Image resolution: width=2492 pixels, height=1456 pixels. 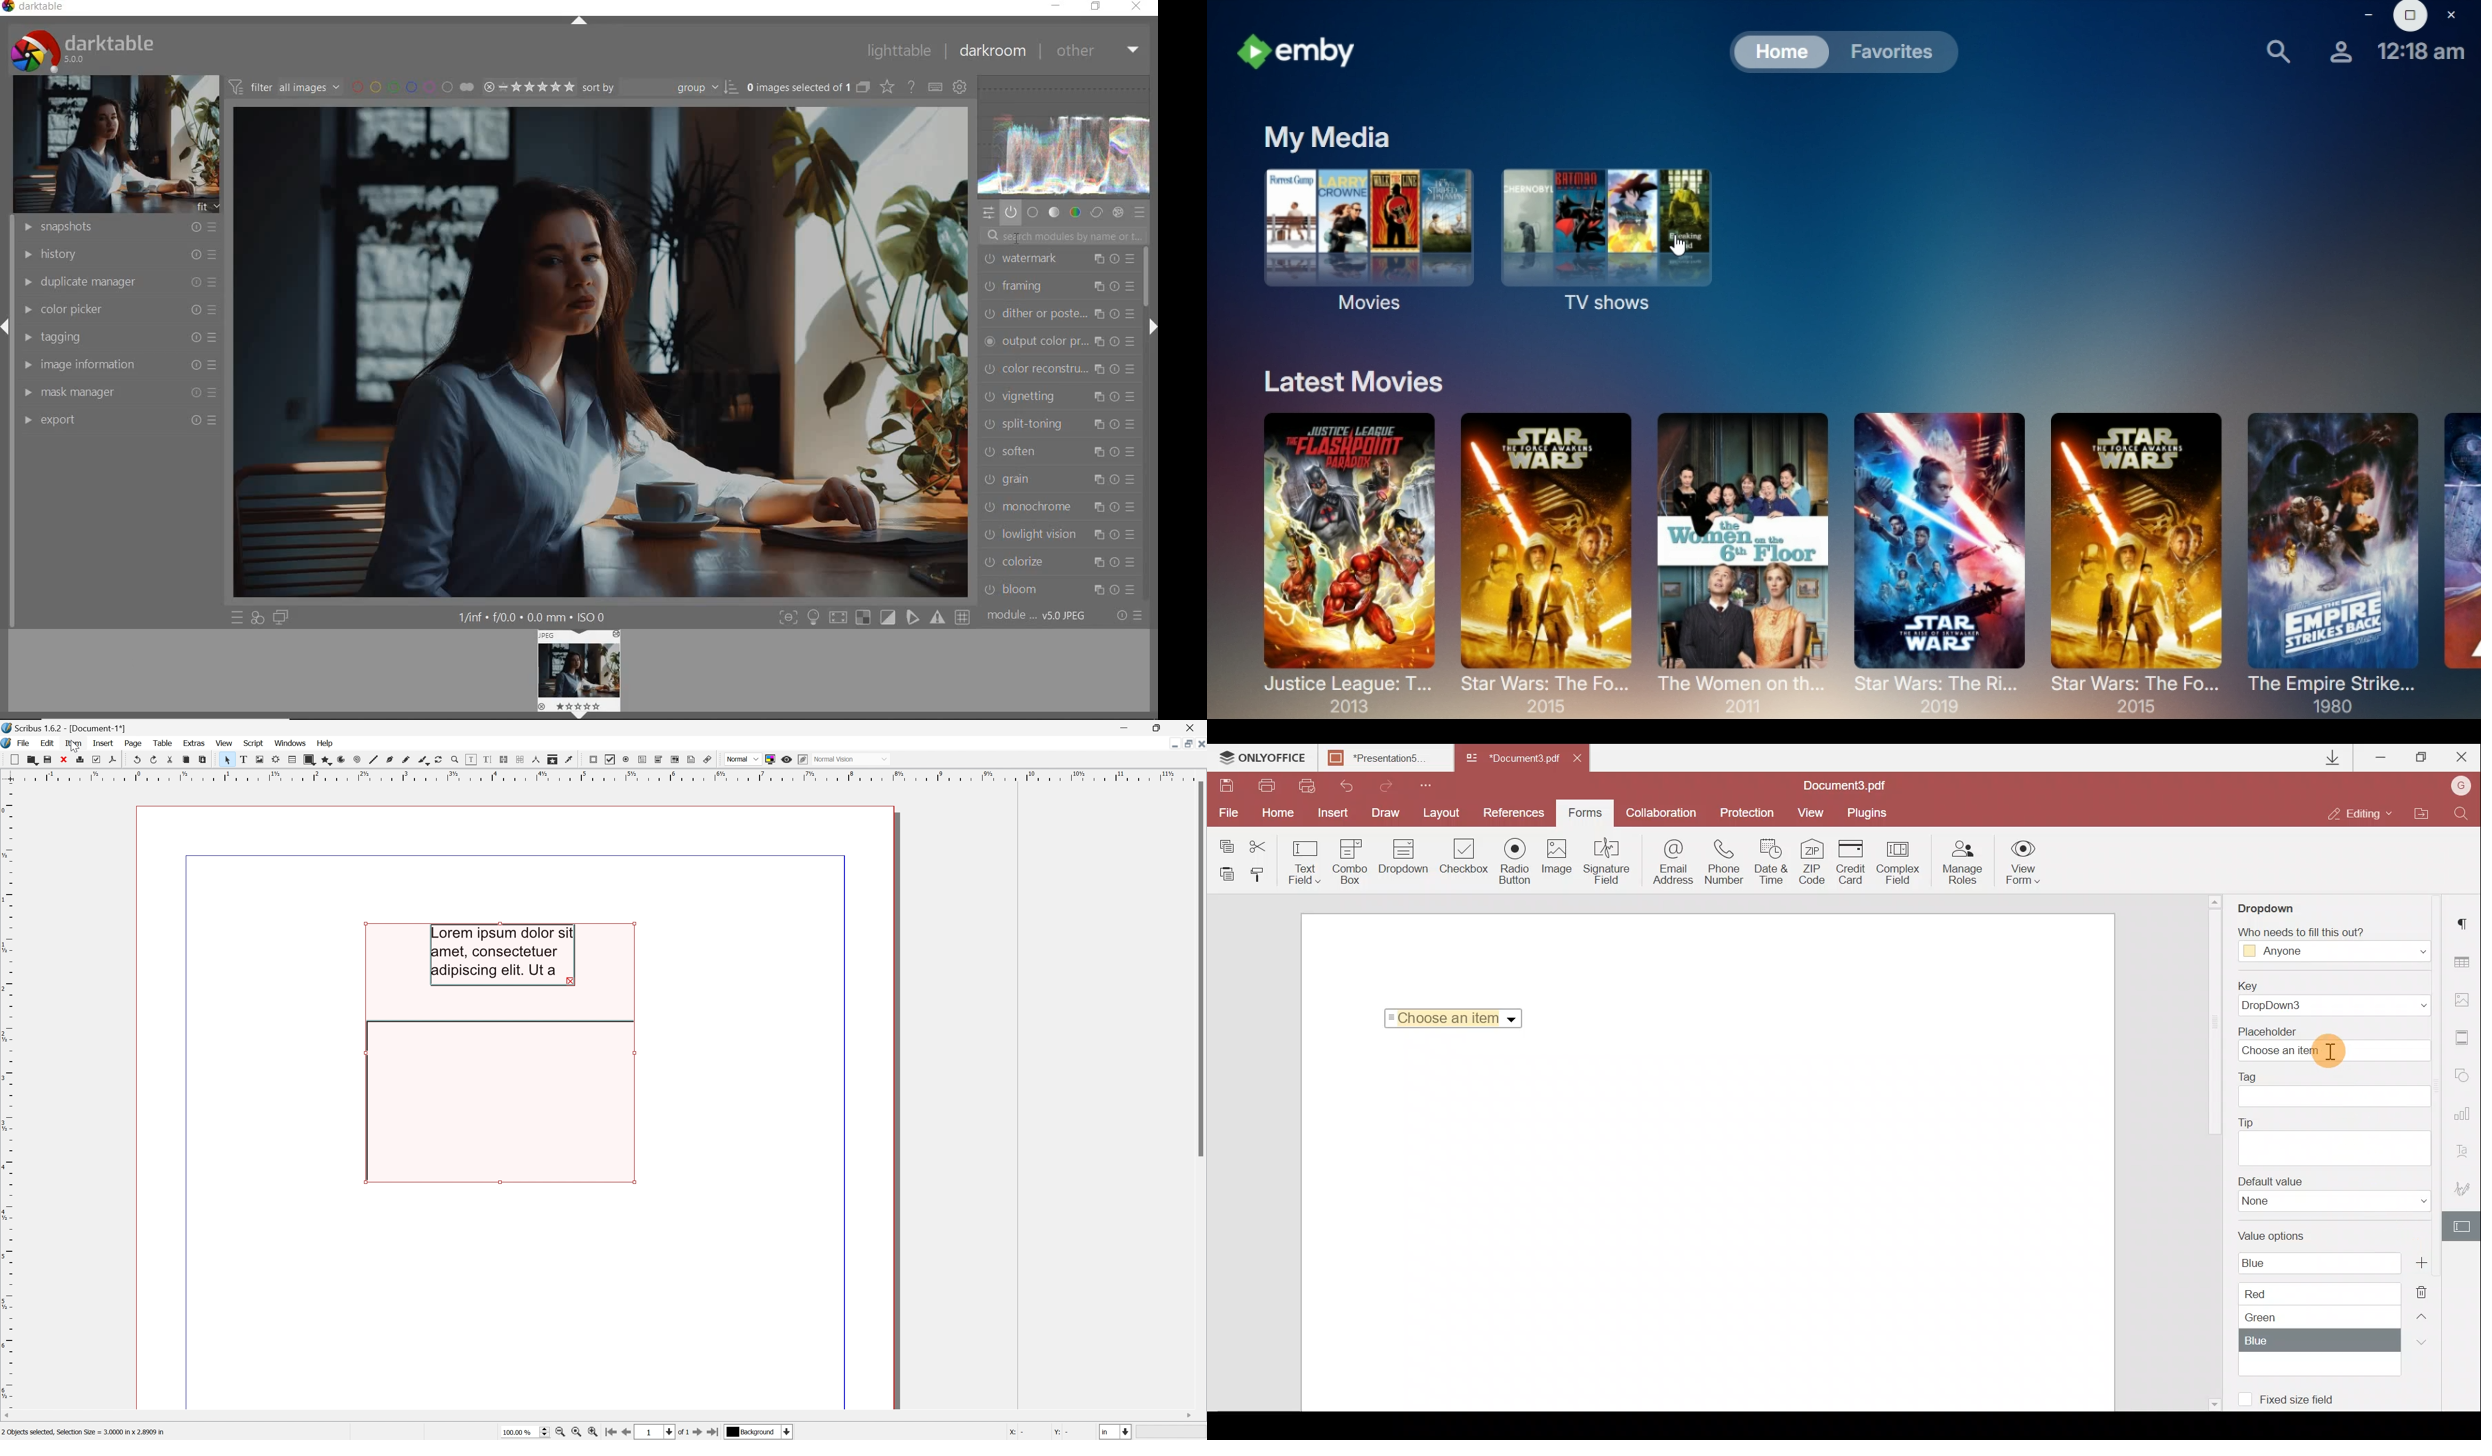 What do you see at coordinates (2461, 1184) in the screenshot?
I see `Signature settings` at bounding box center [2461, 1184].